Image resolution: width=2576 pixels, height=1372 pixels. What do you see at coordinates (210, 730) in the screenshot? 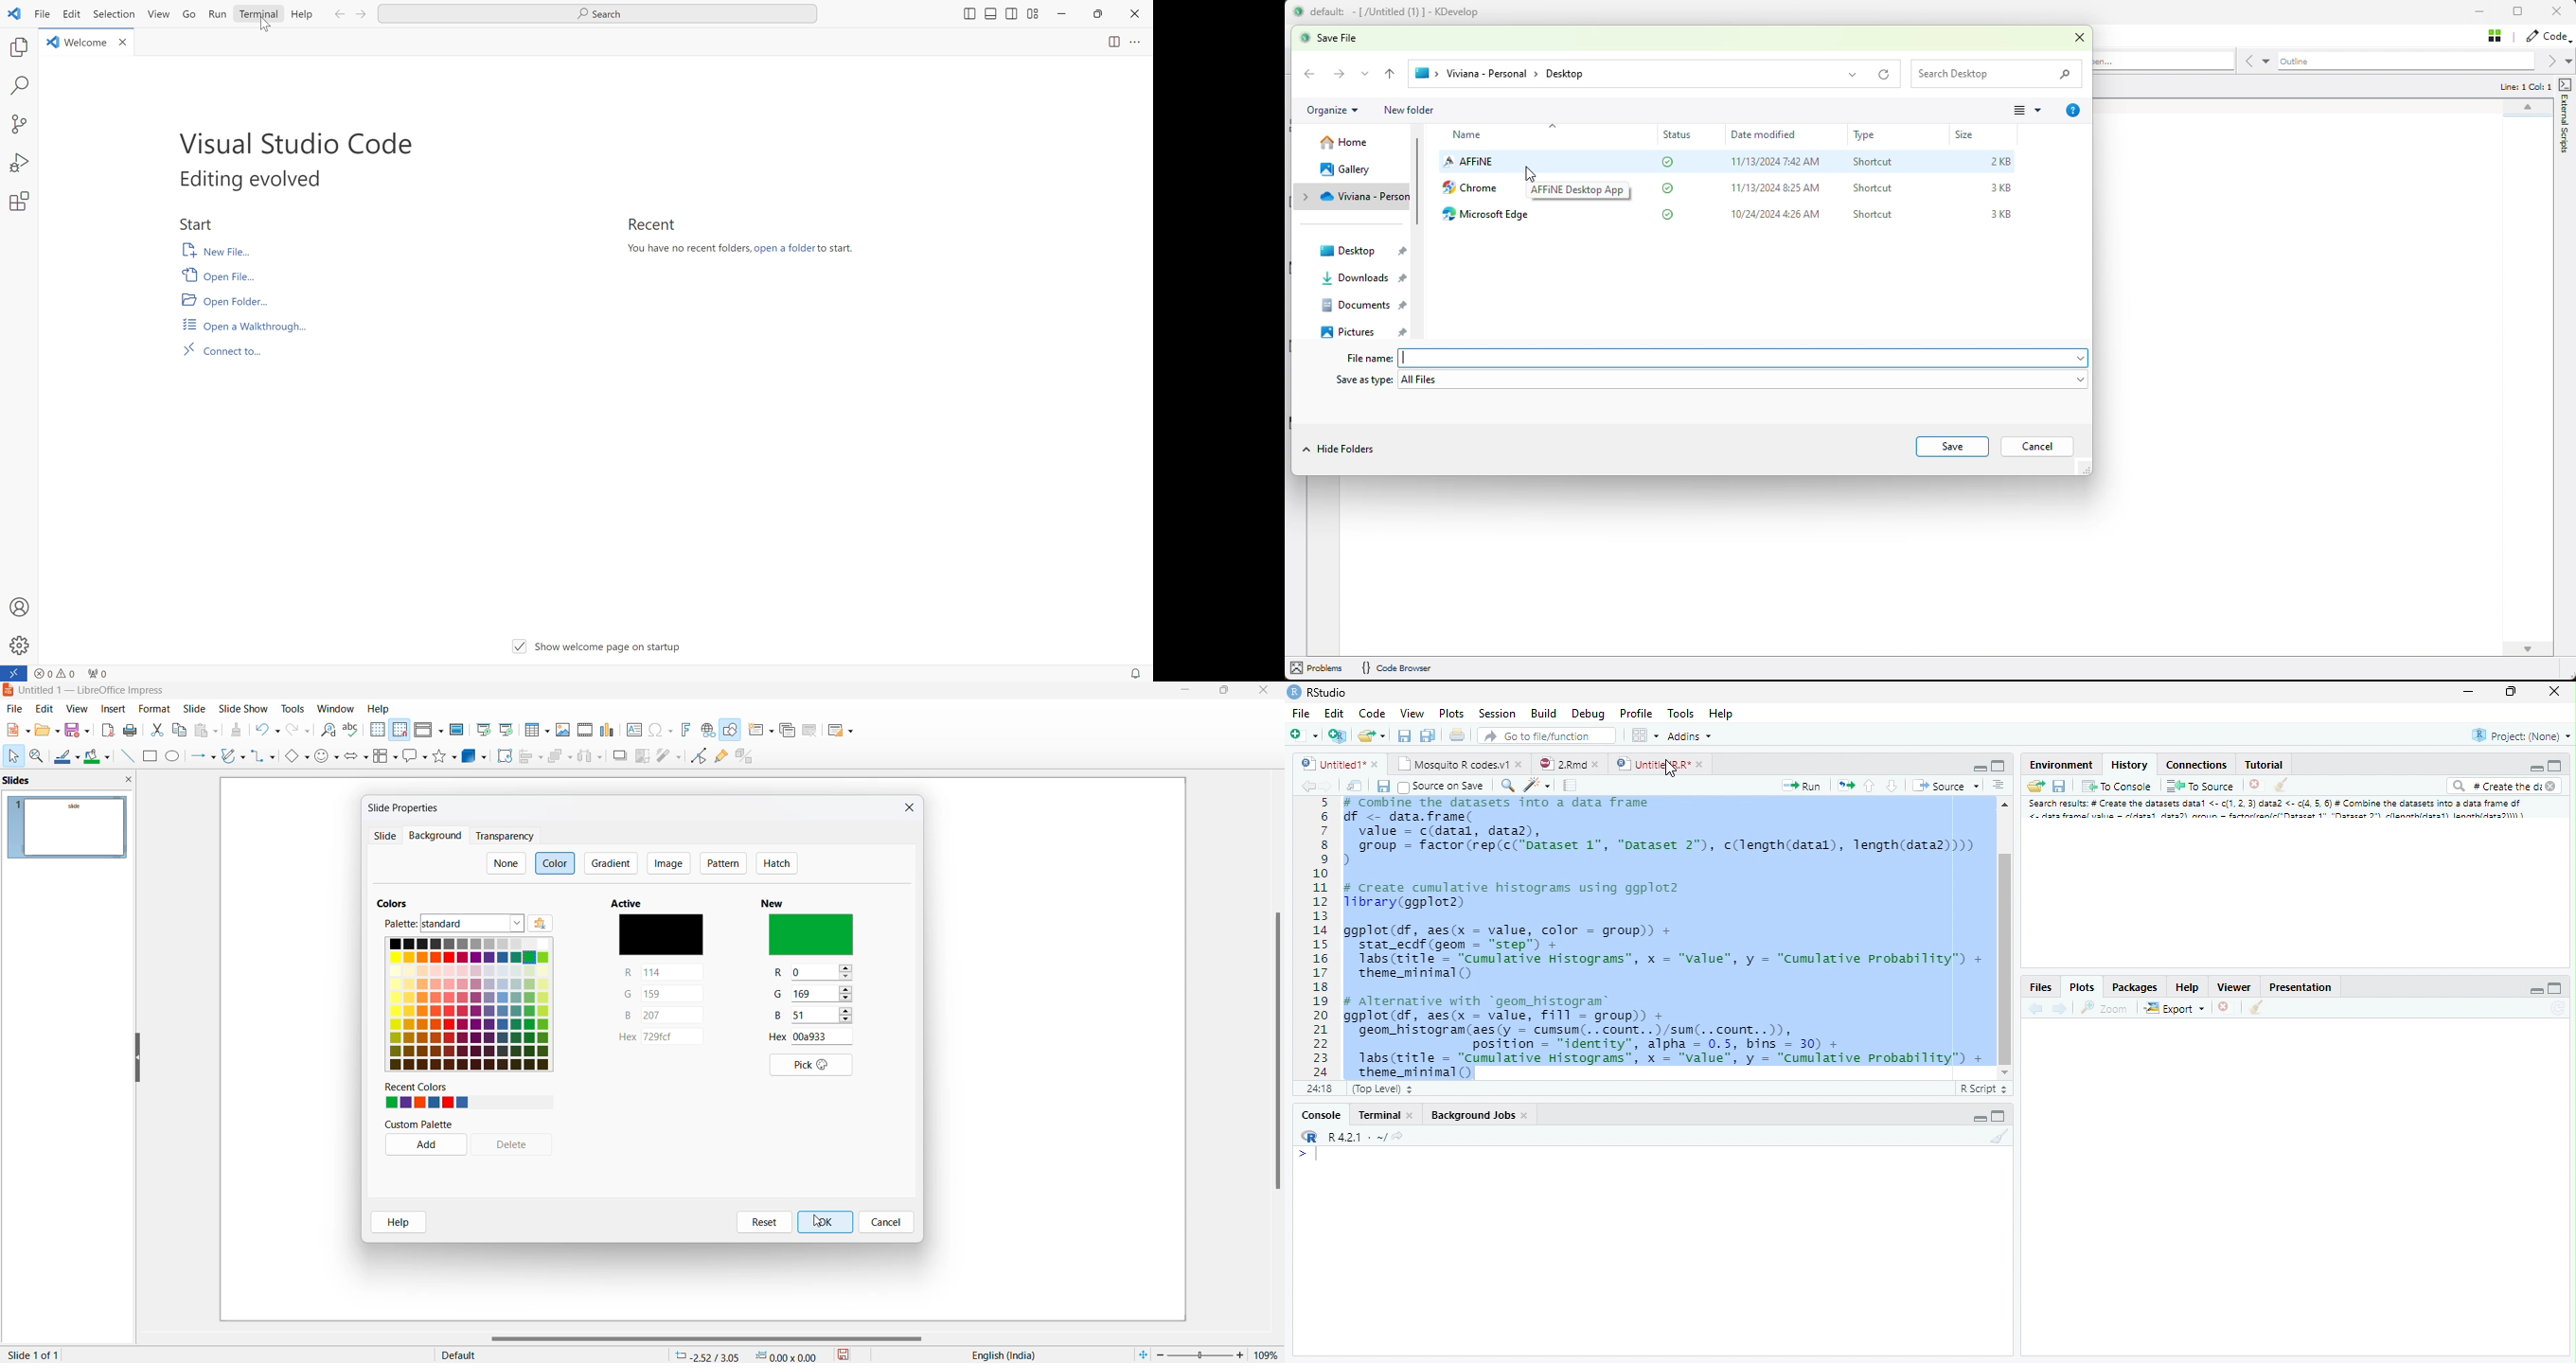
I see `paste options` at bounding box center [210, 730].